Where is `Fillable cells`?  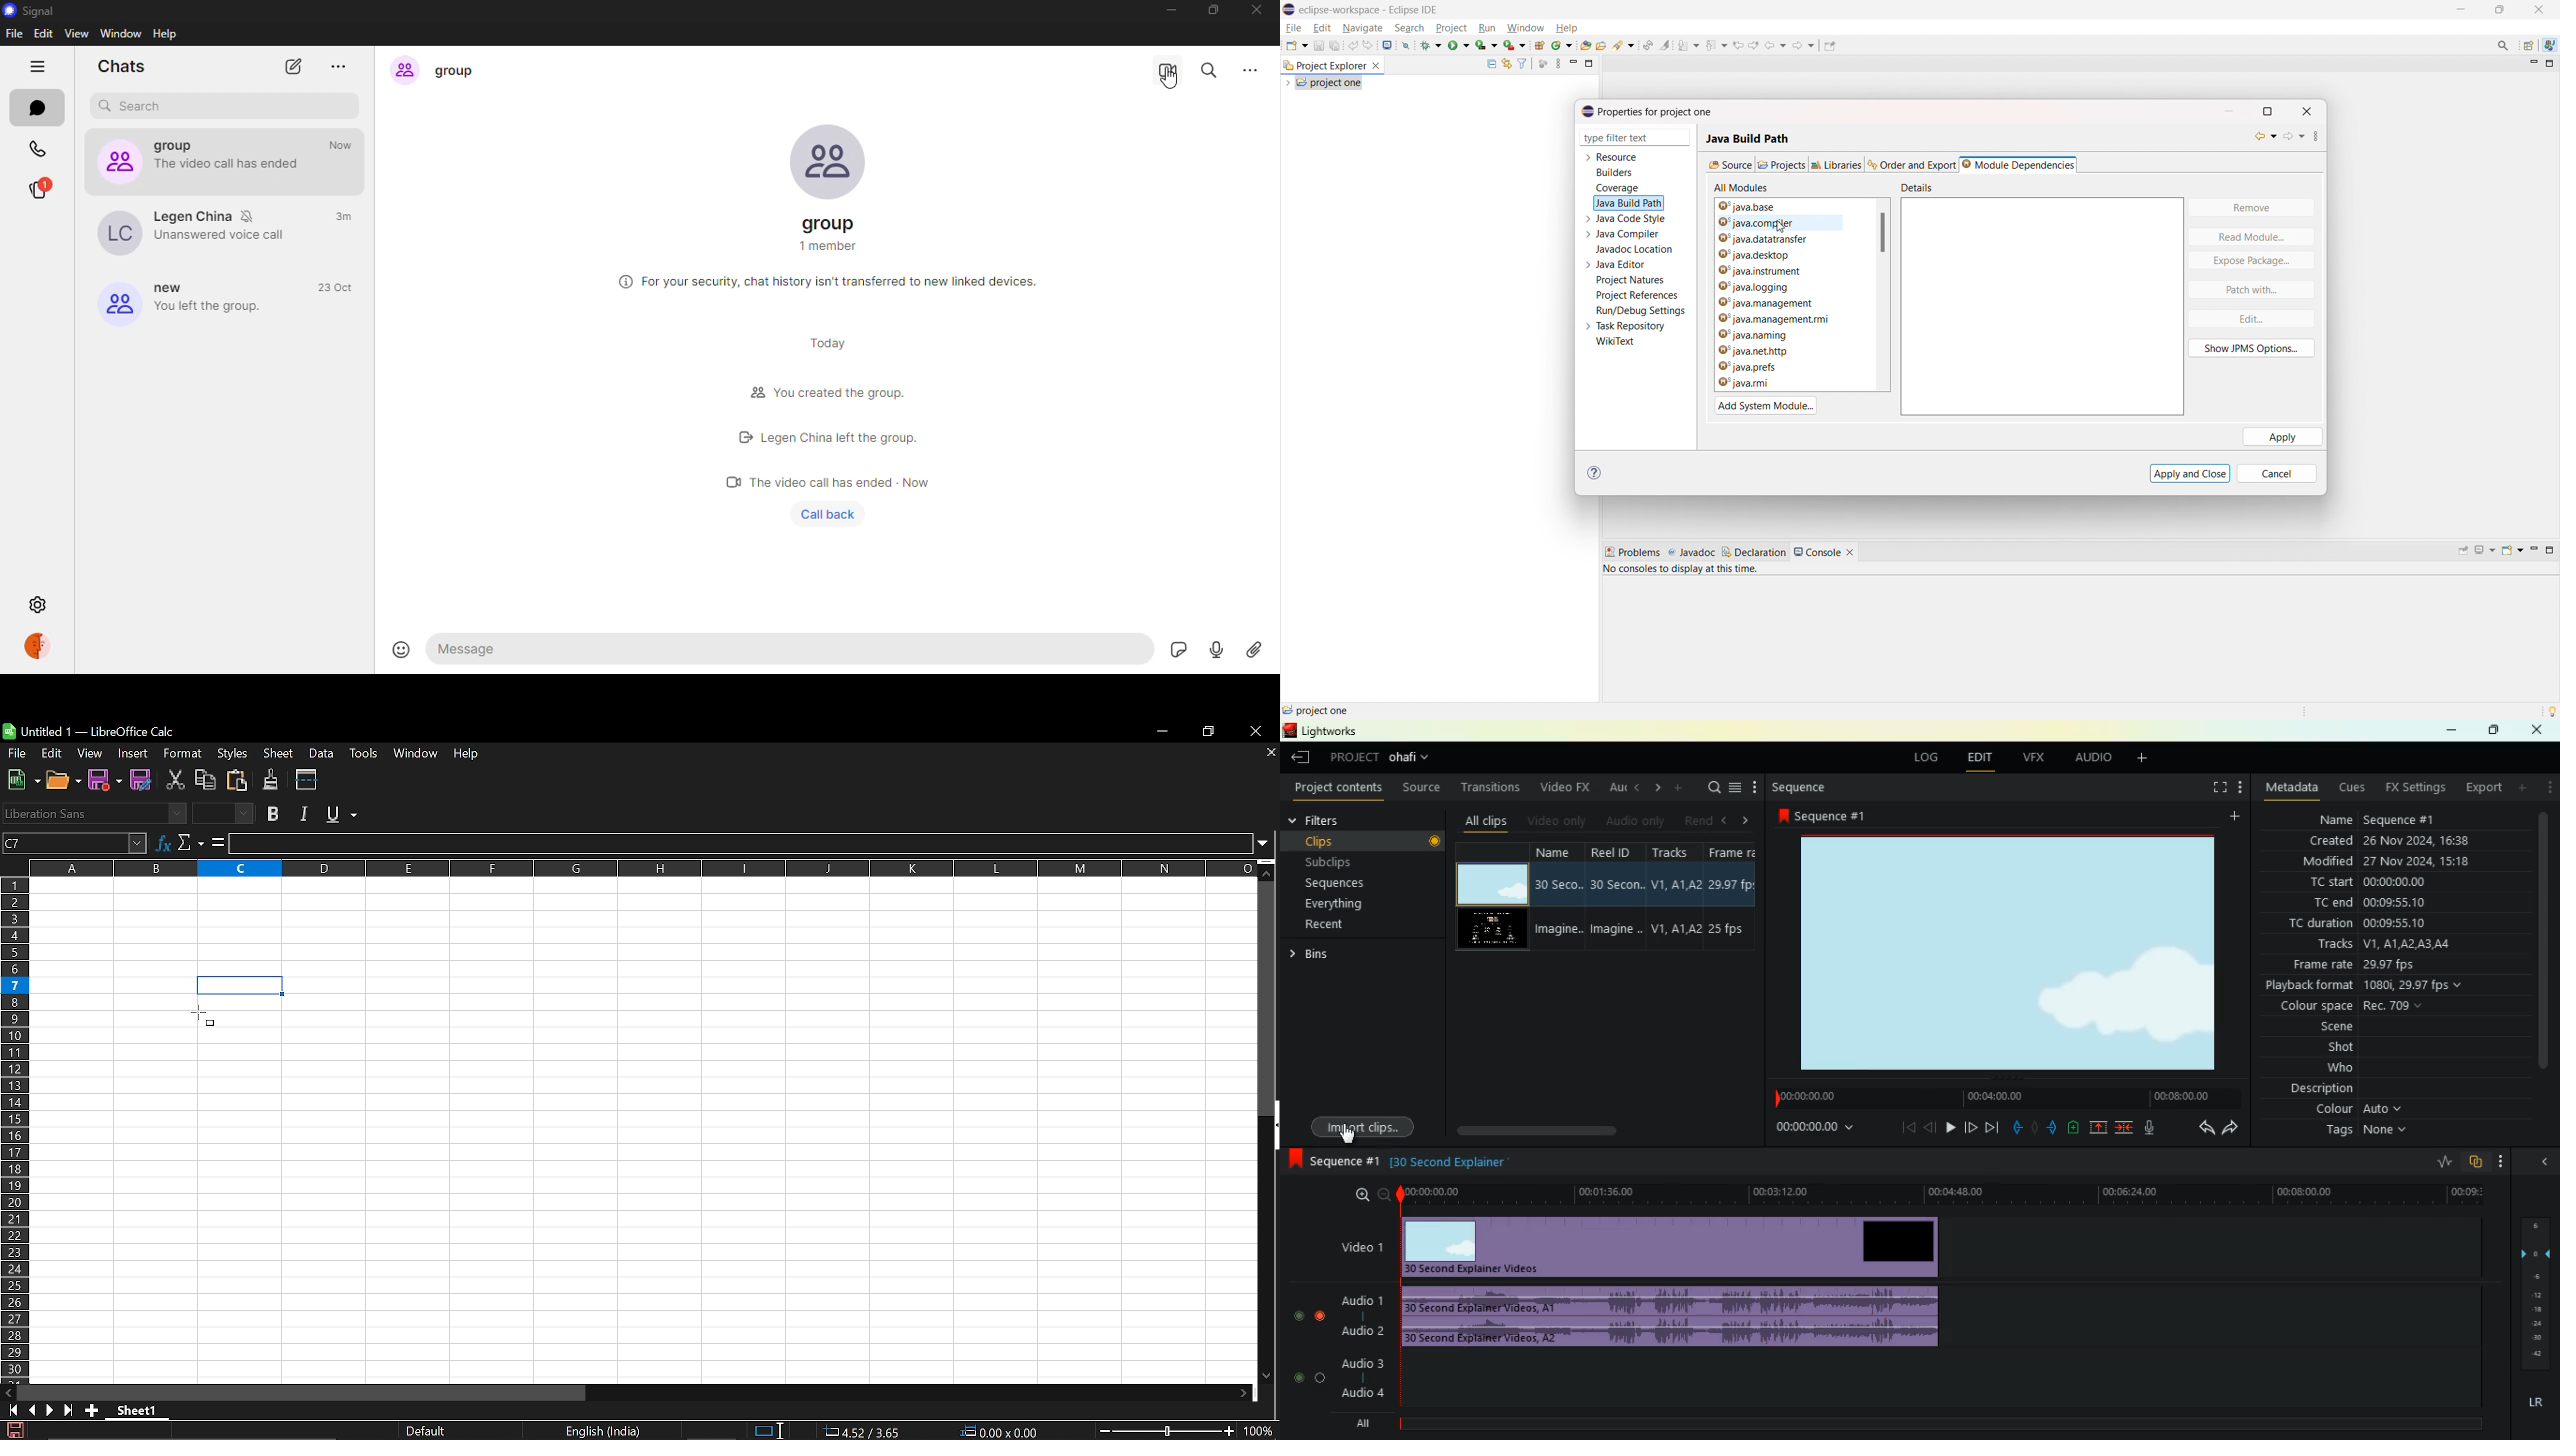
Fillable cells is located at coordinates (644, 926).